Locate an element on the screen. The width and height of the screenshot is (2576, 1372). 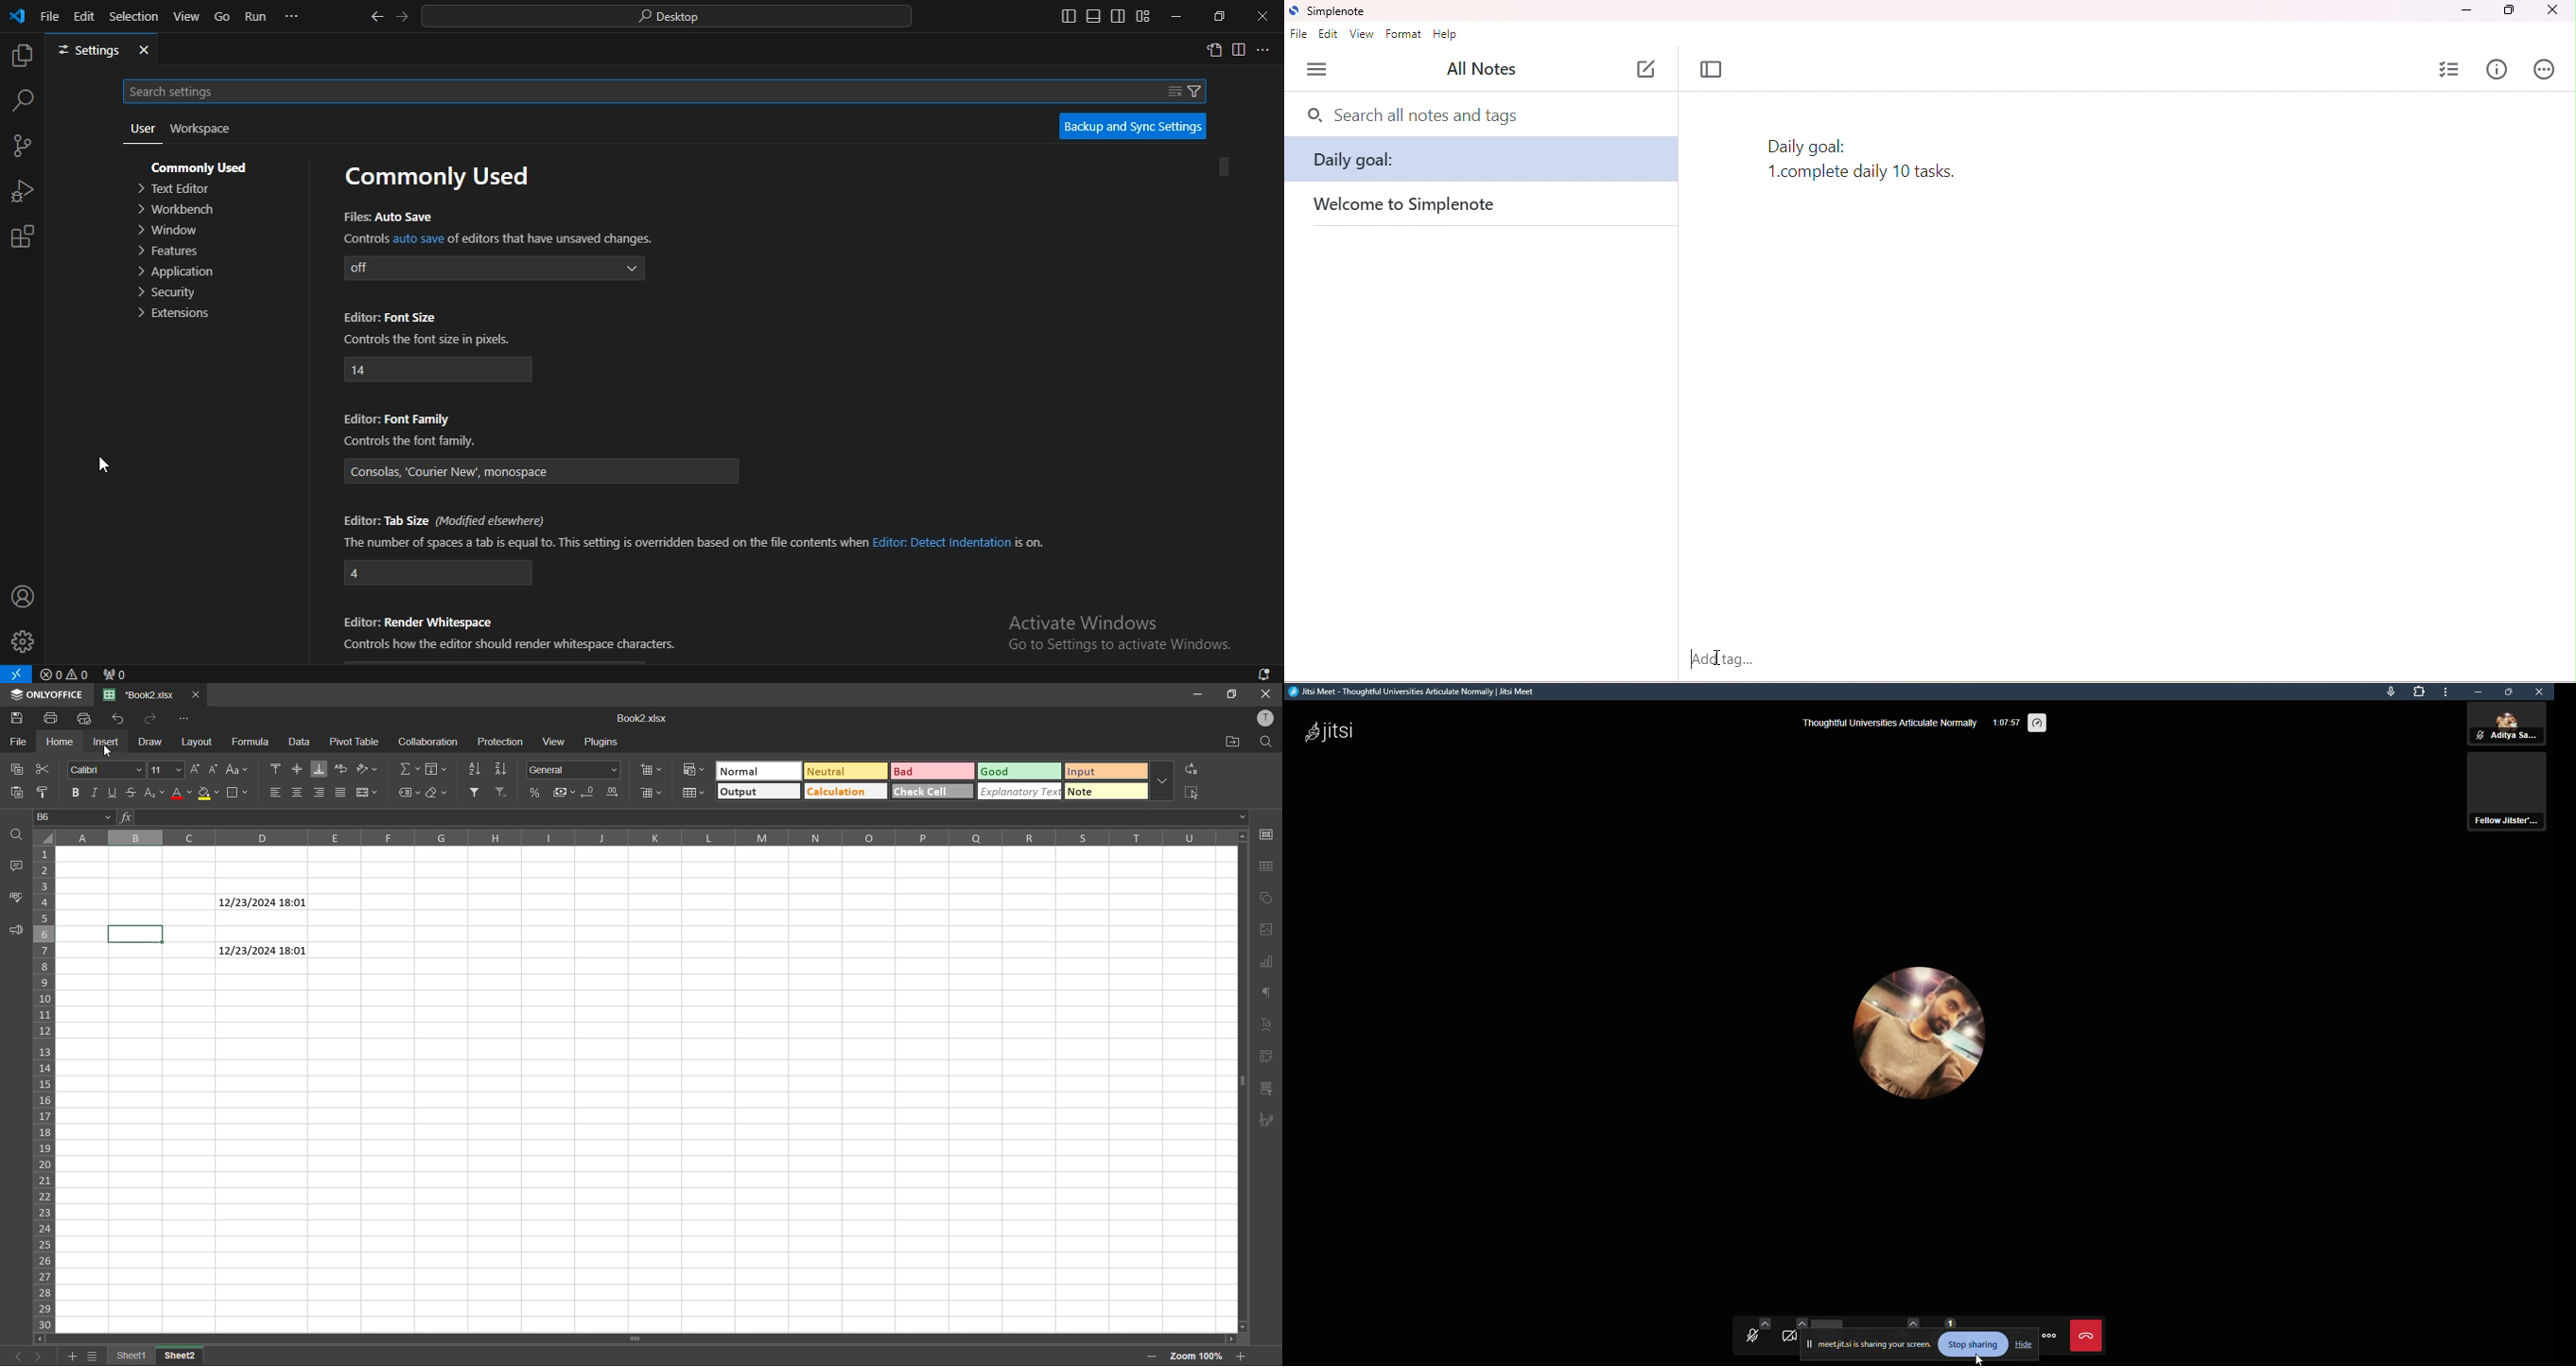
data is located at coordinates (301, 742).